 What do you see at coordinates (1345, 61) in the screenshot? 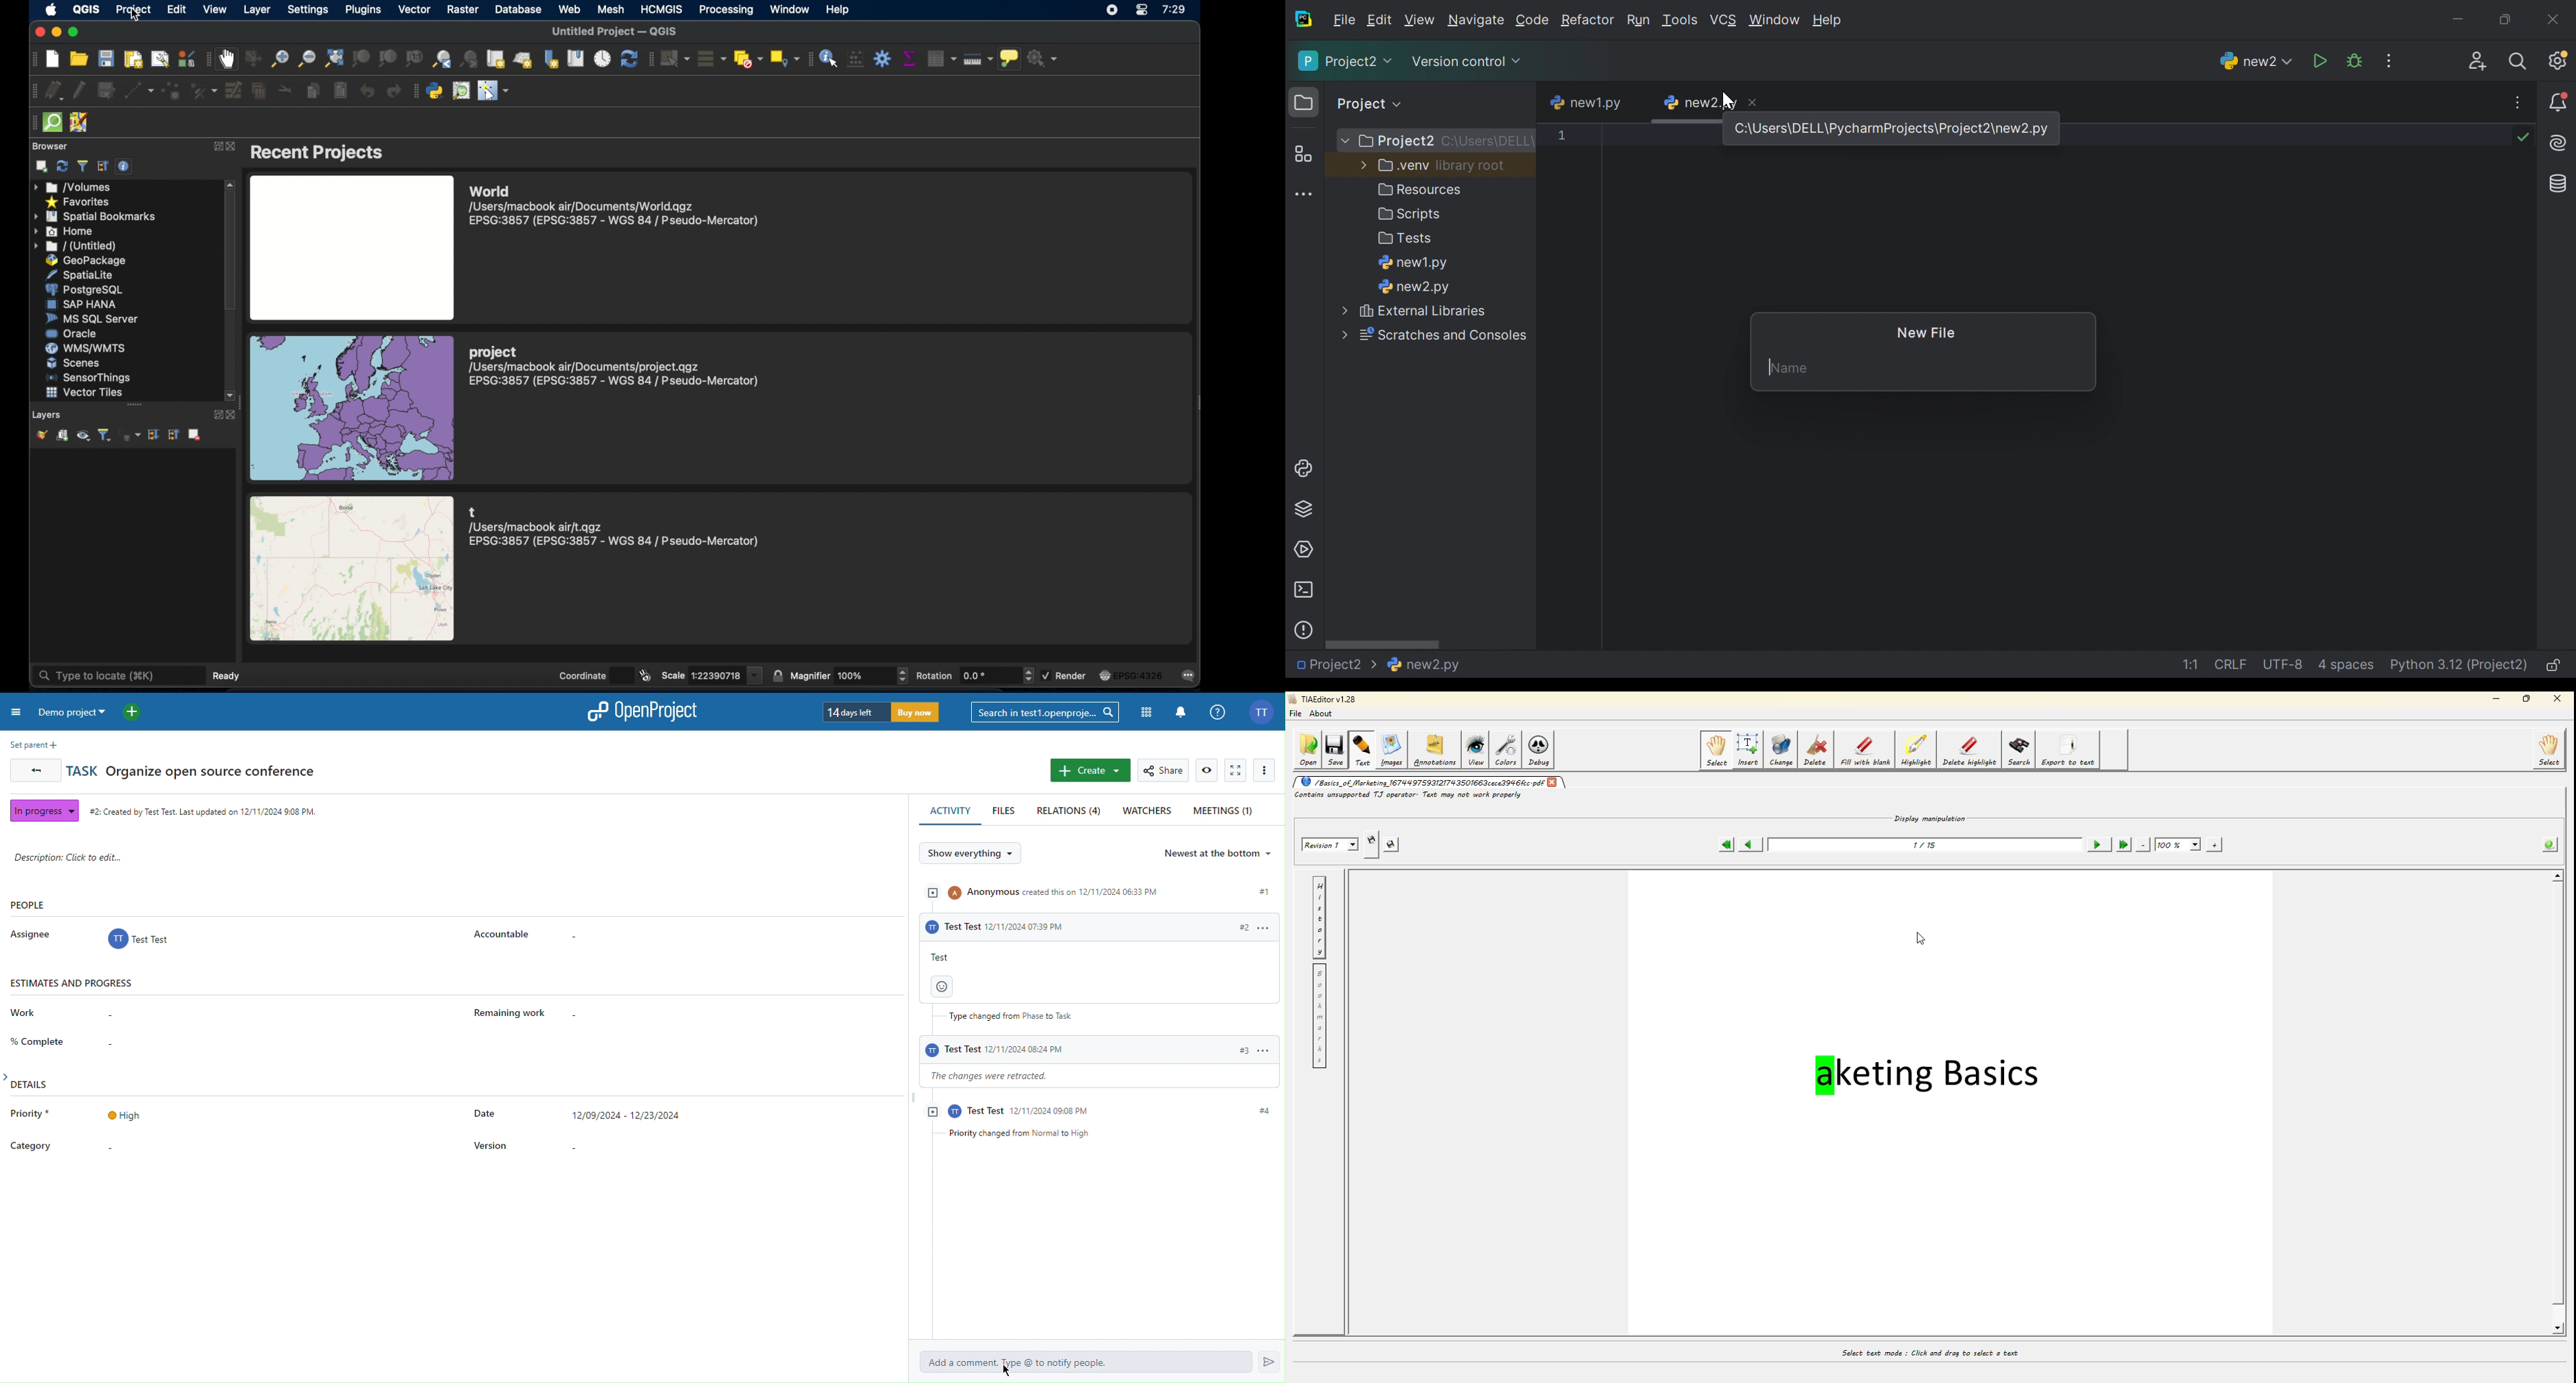
I see `Project2` at bounding box center [1345, 61].